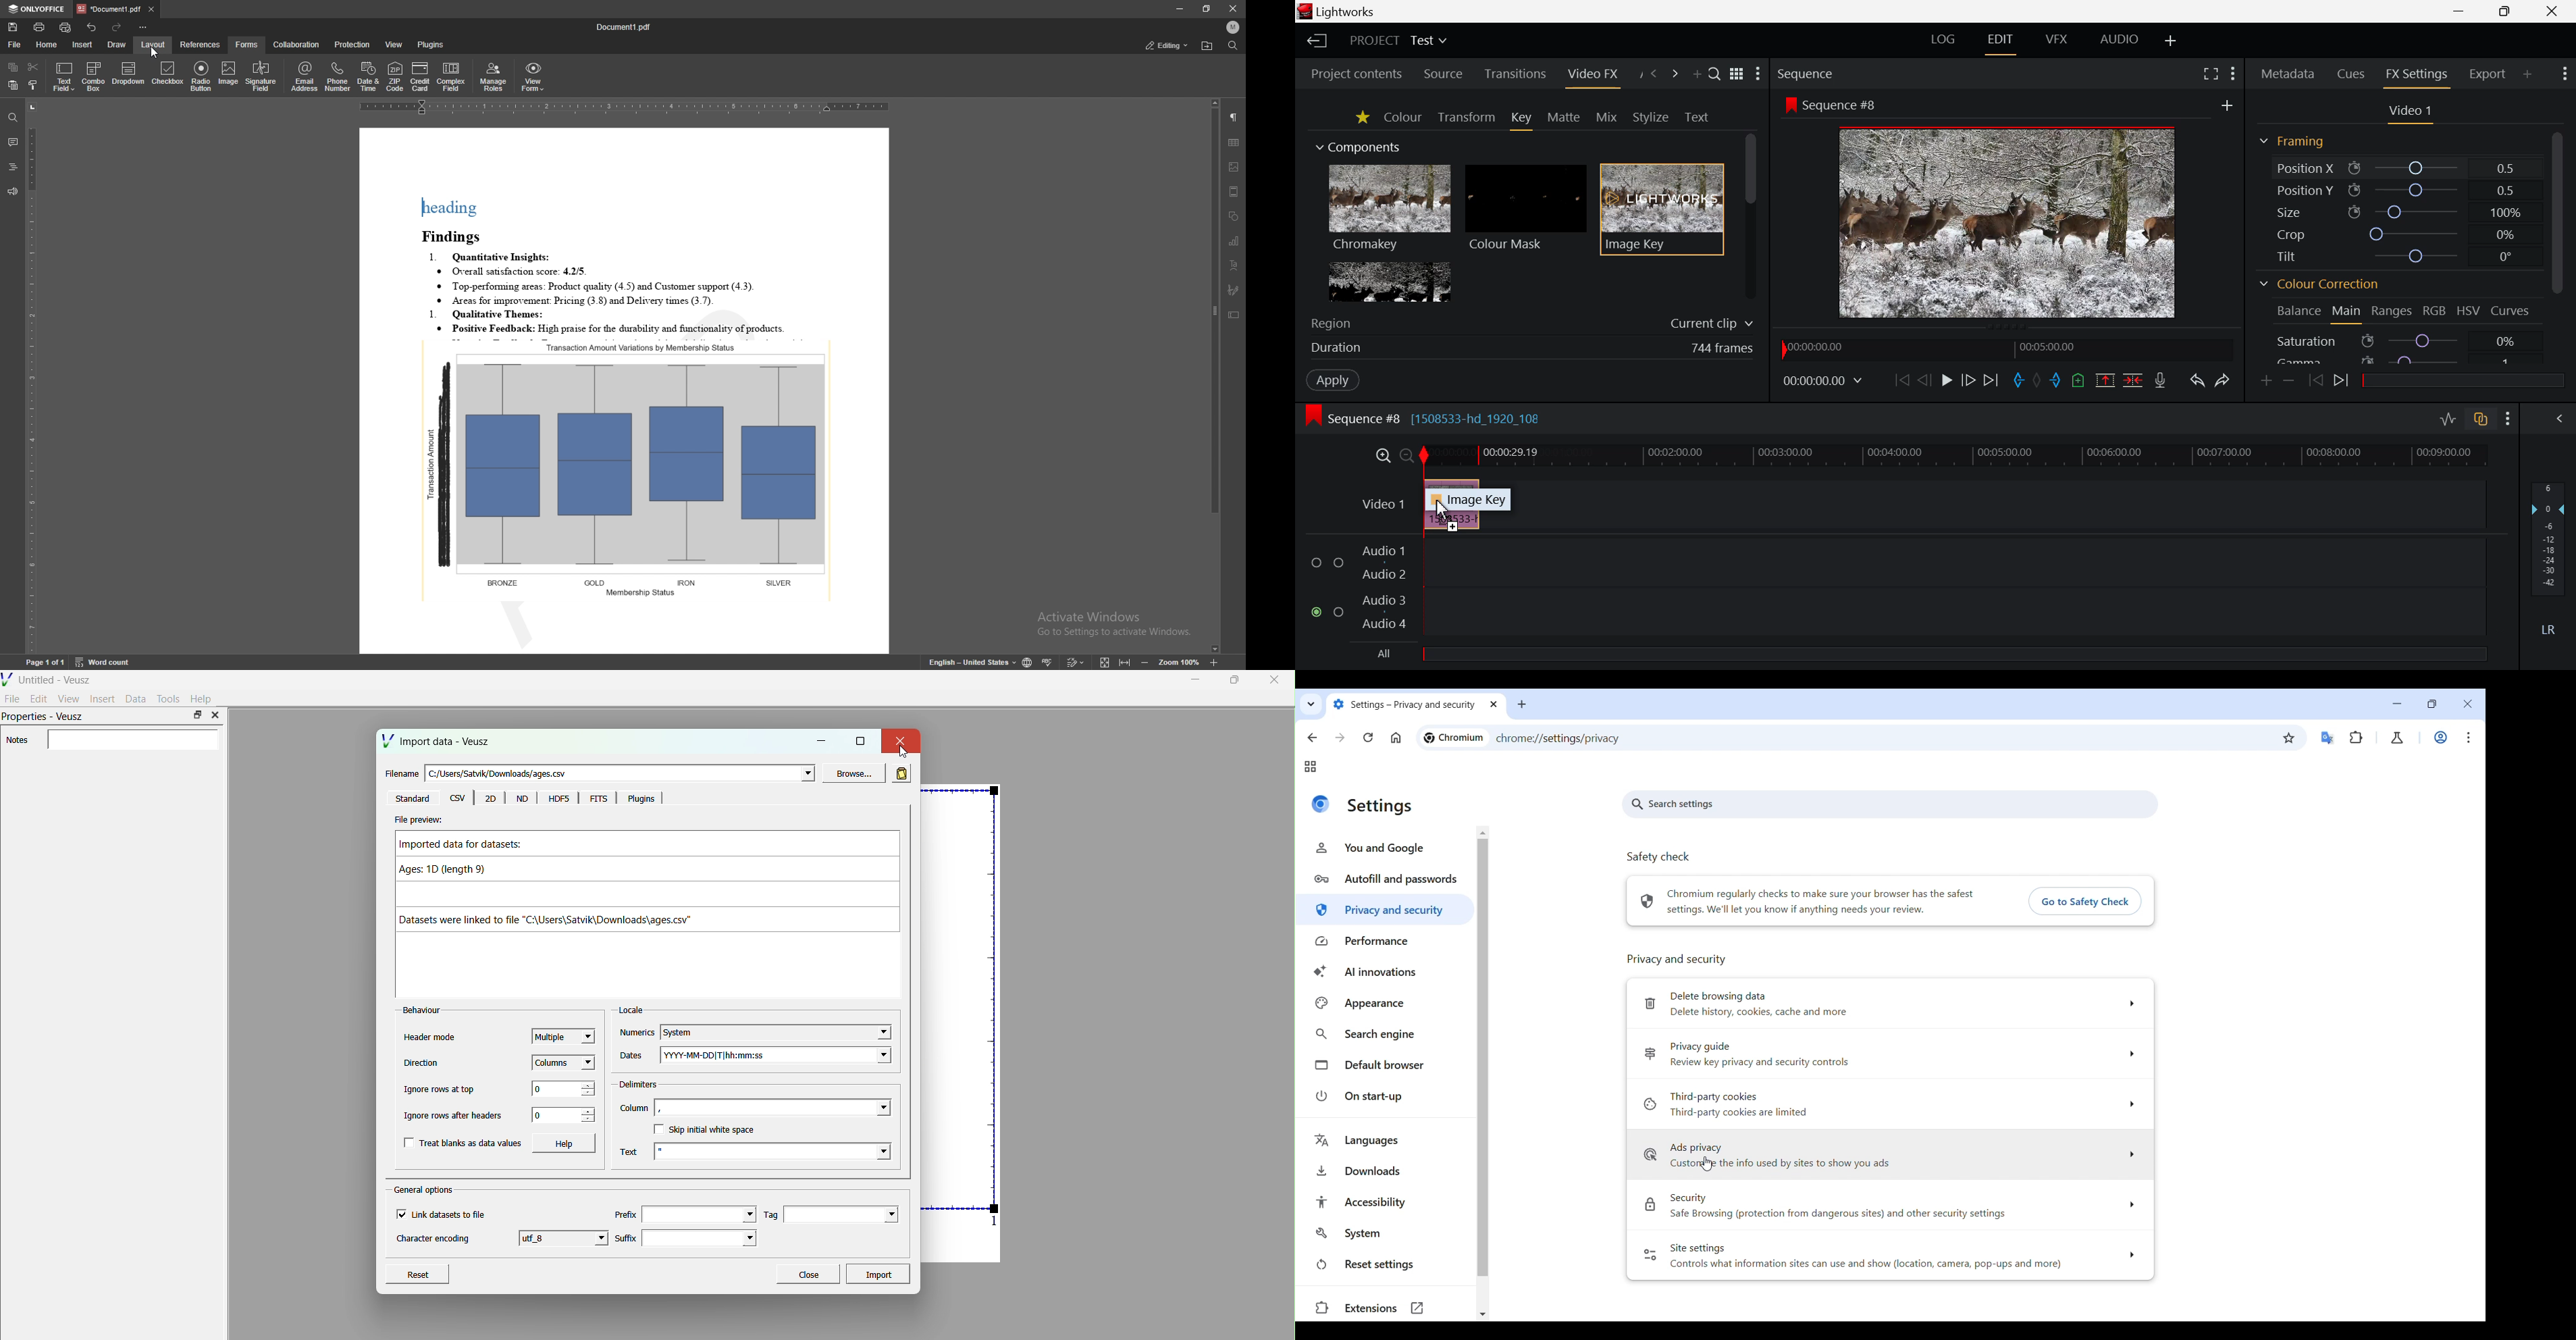 The height and width of the screenshot is (1344, 2576). I want to click on Default browser, so click(1384, 1065).